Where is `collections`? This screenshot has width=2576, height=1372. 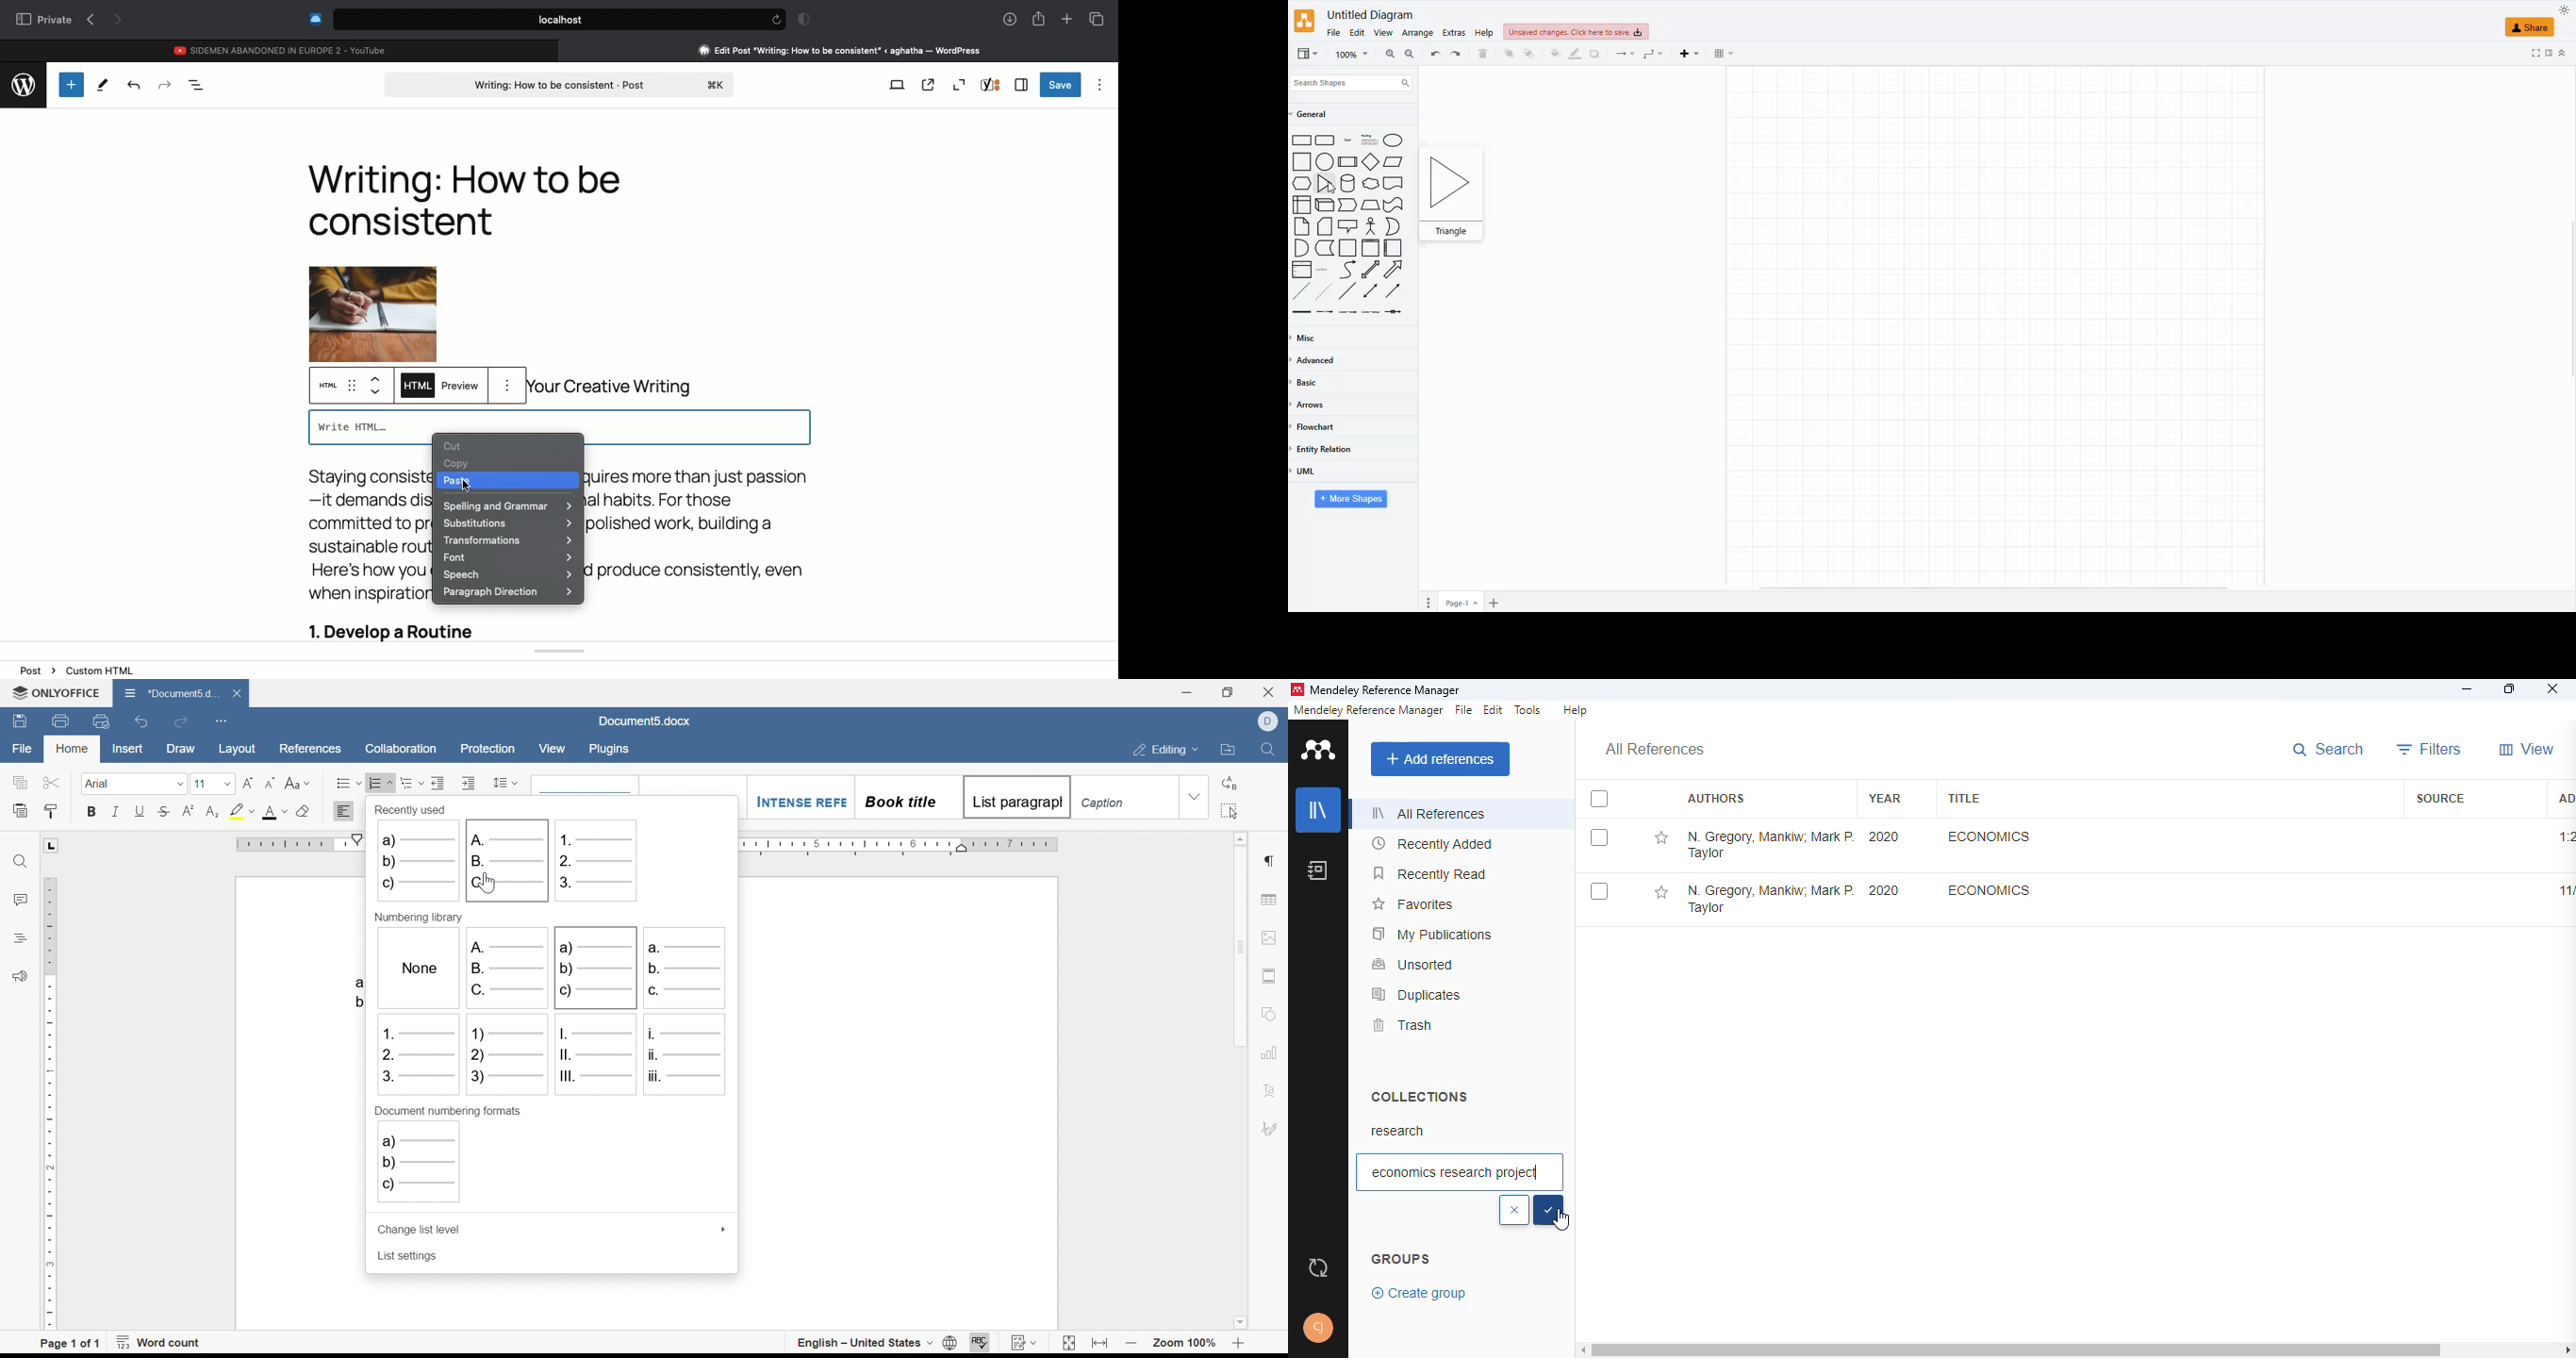 collections is located at coordinates (1419, 1096).